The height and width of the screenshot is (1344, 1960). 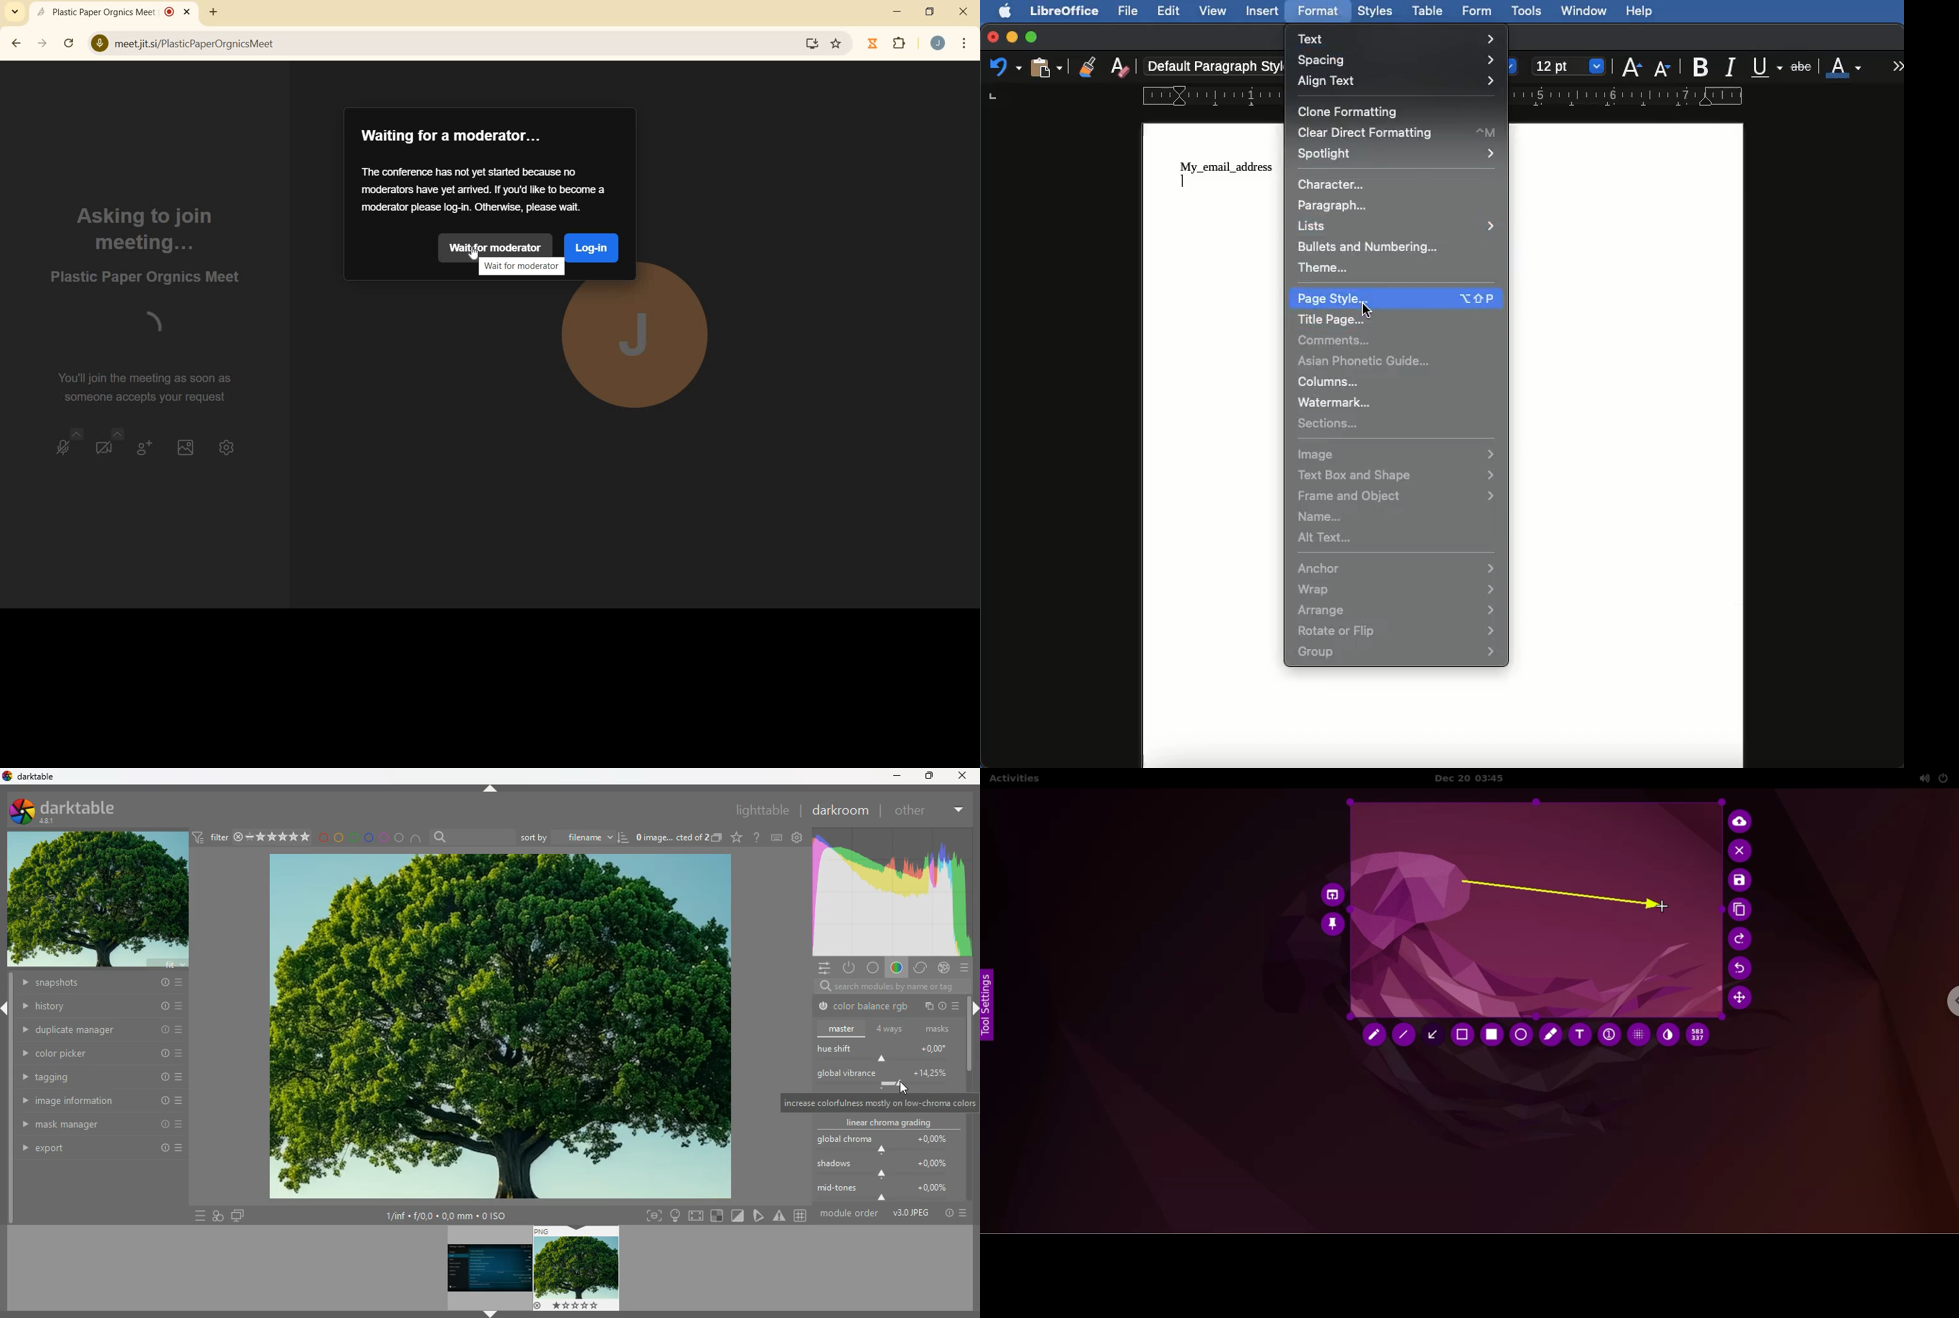 I want to click on shadow, so click(x=888, y=1170).